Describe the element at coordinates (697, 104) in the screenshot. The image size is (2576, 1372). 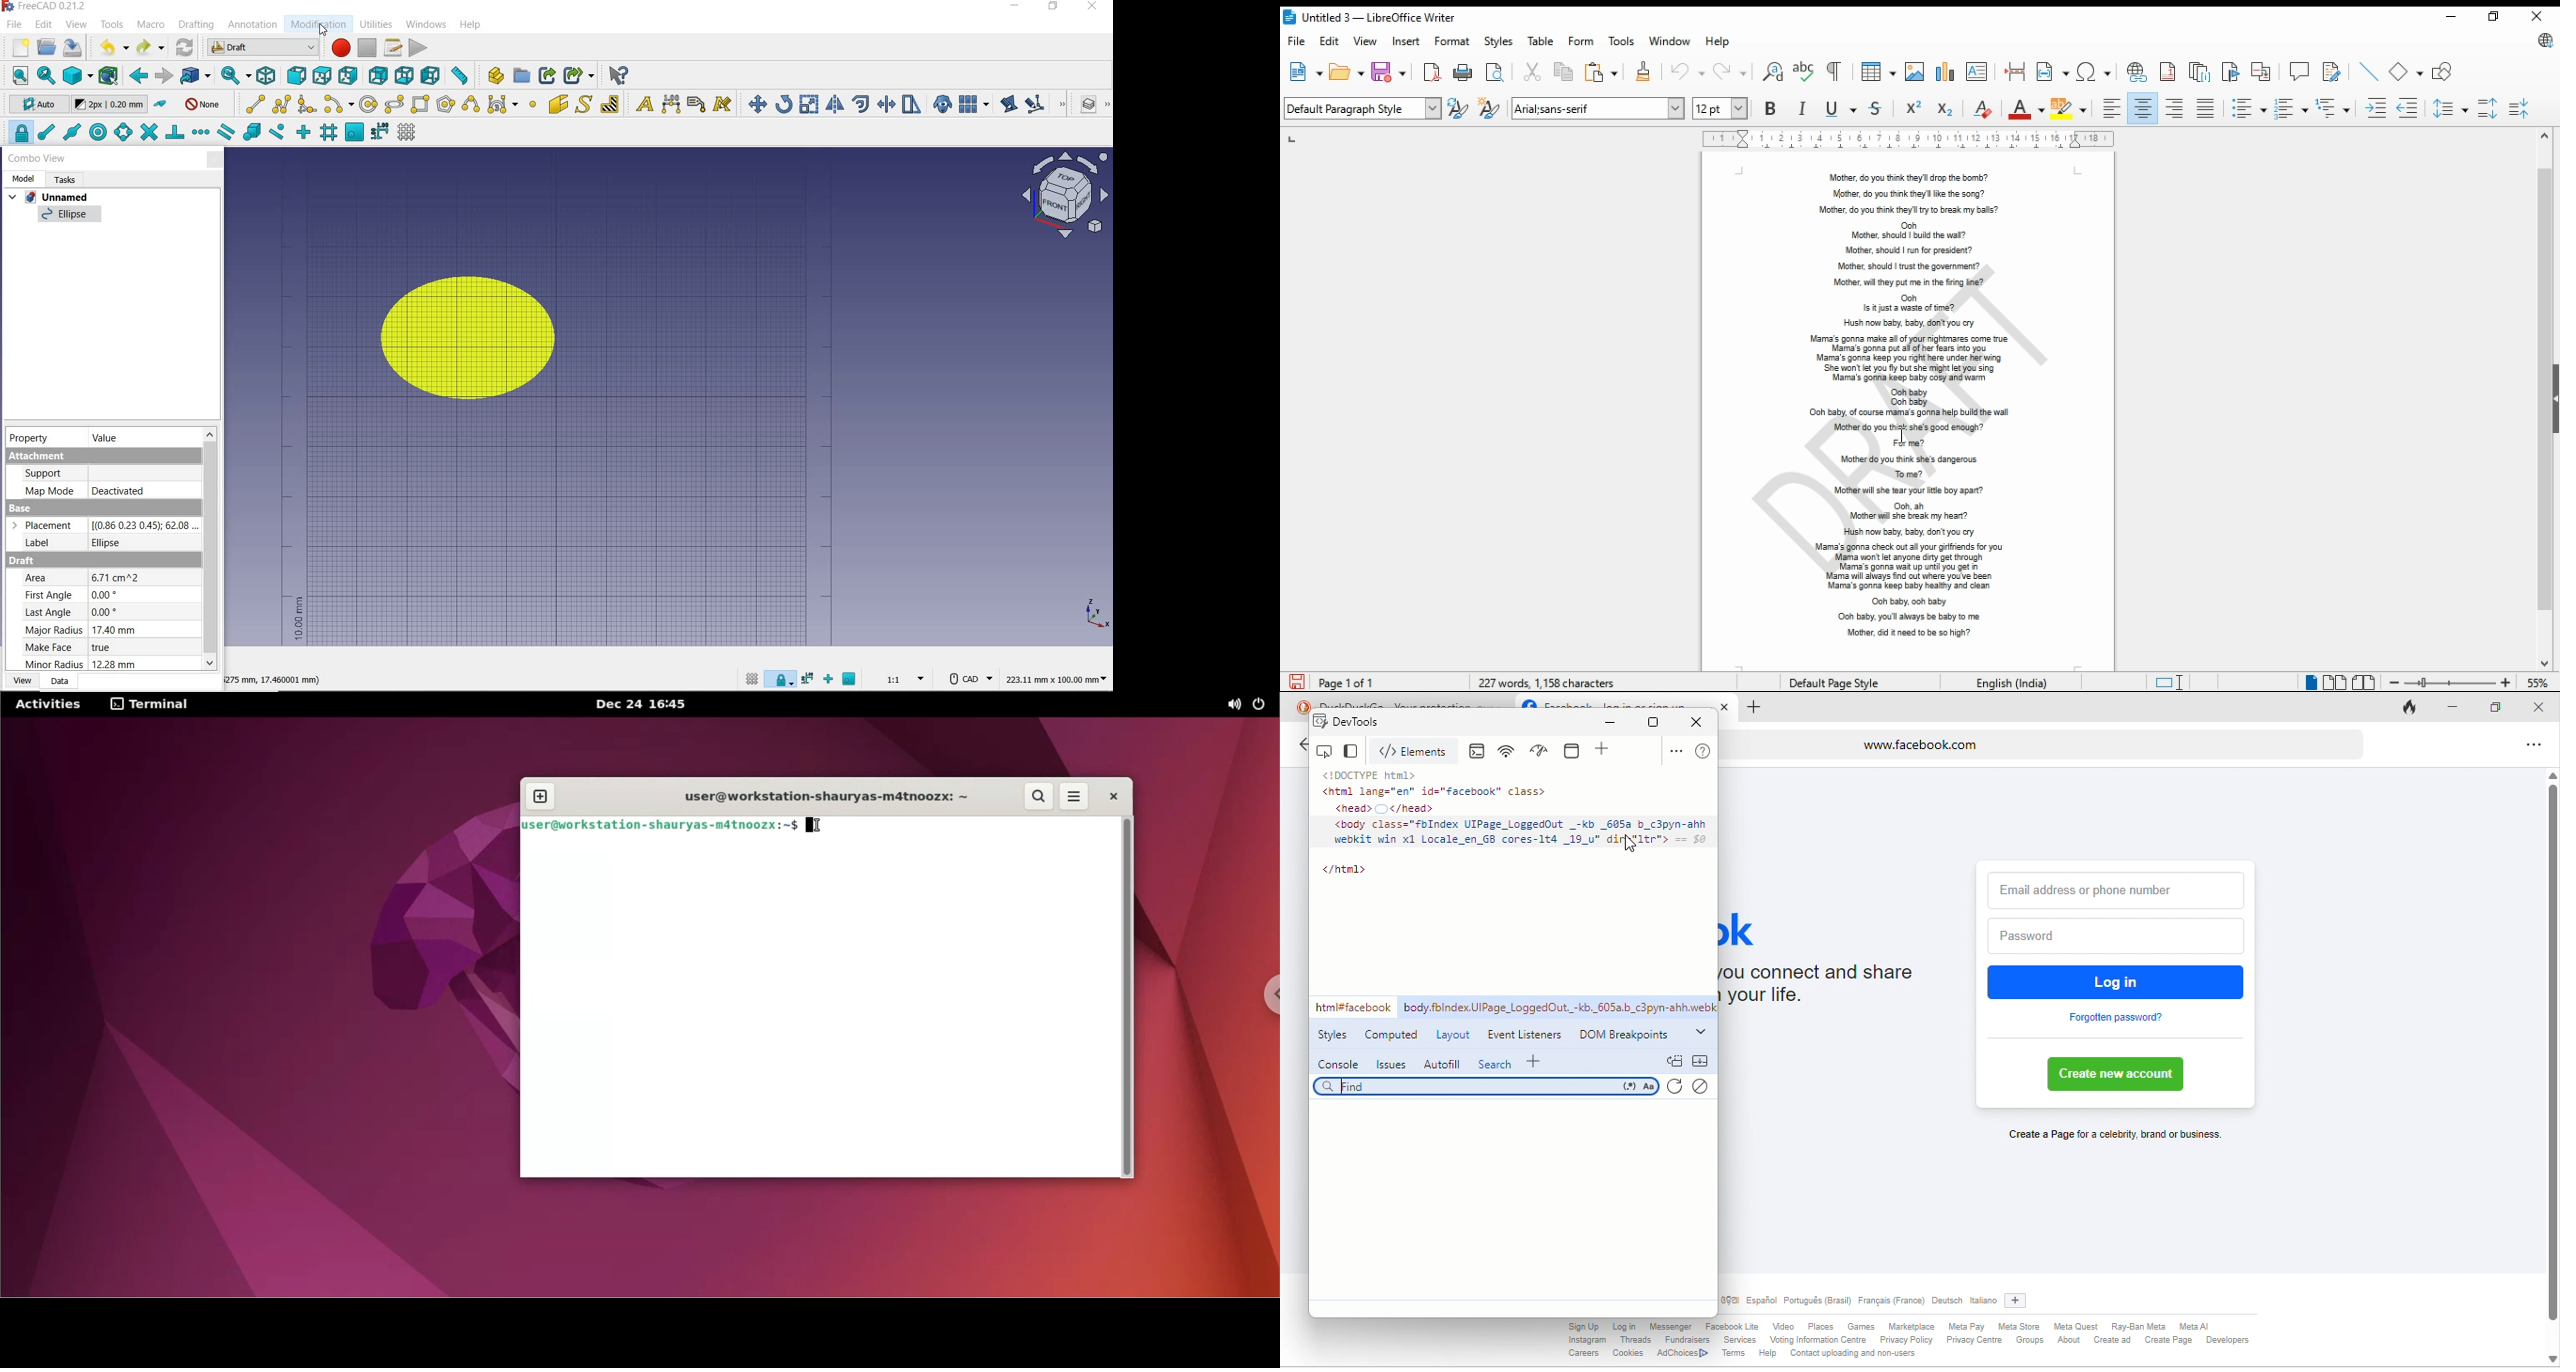
I see `label` at that location.